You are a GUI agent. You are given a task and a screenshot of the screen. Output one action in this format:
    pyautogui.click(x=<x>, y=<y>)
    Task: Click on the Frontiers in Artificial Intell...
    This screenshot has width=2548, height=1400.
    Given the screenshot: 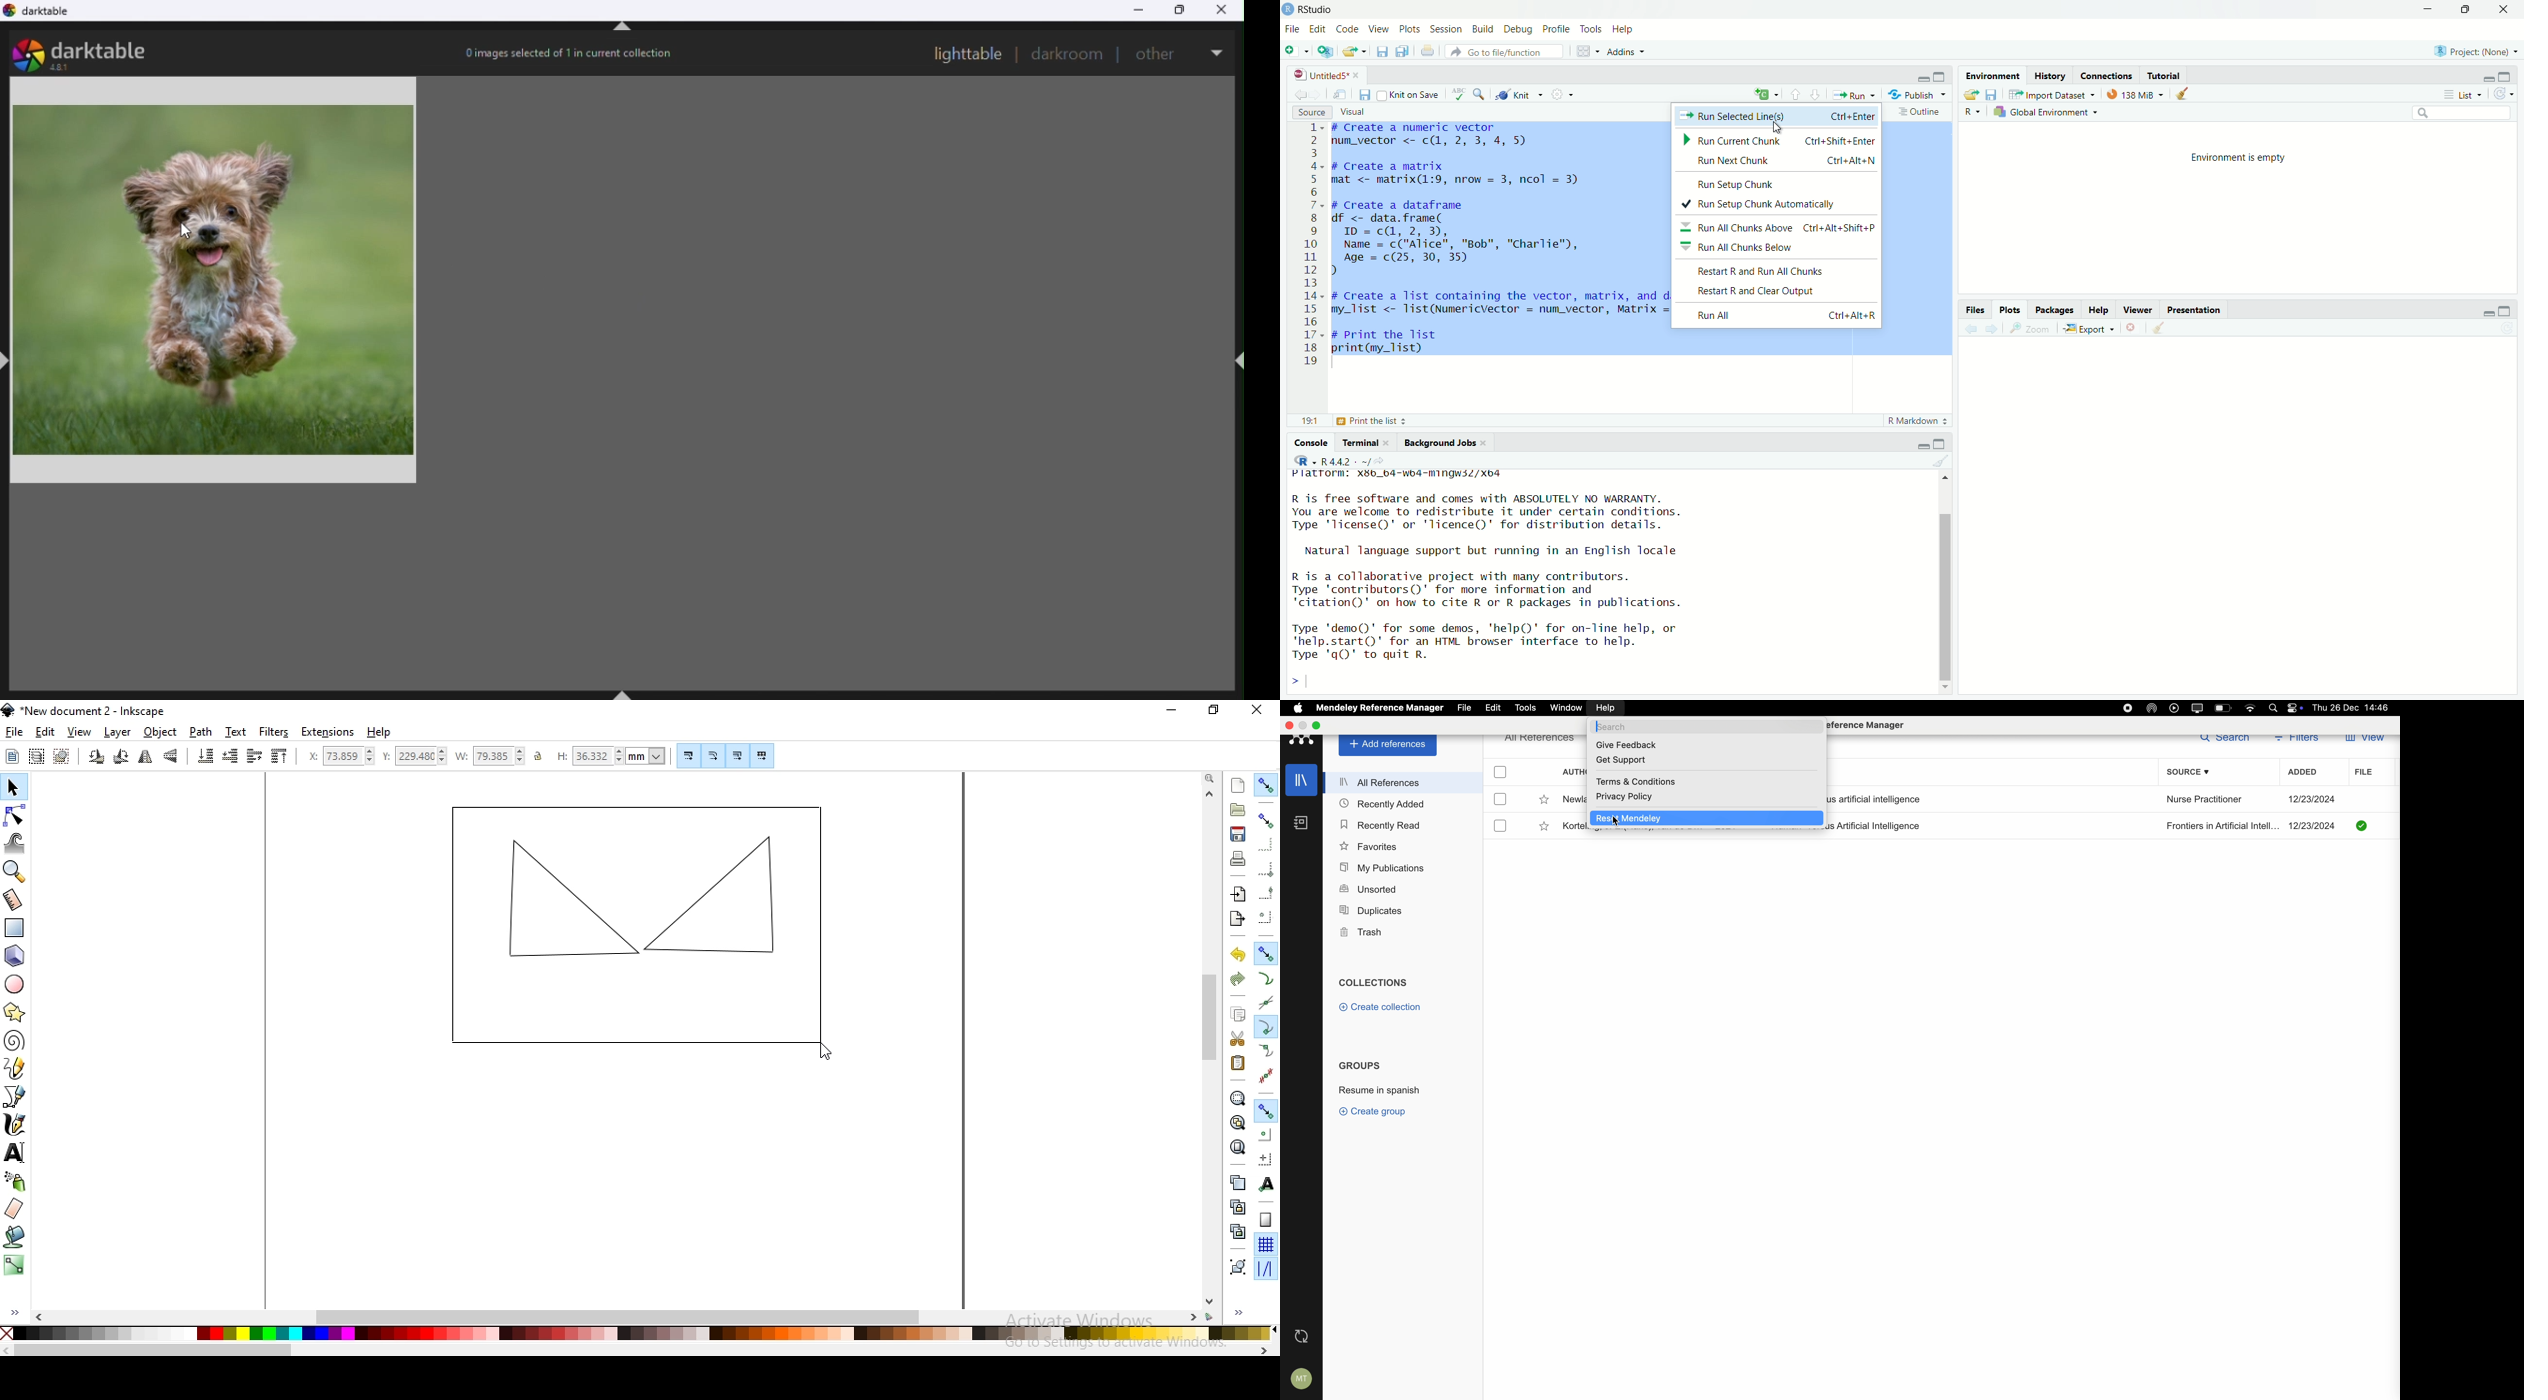 What is the action you would take?
    pyautogui.click(x=2221, y=828)
    